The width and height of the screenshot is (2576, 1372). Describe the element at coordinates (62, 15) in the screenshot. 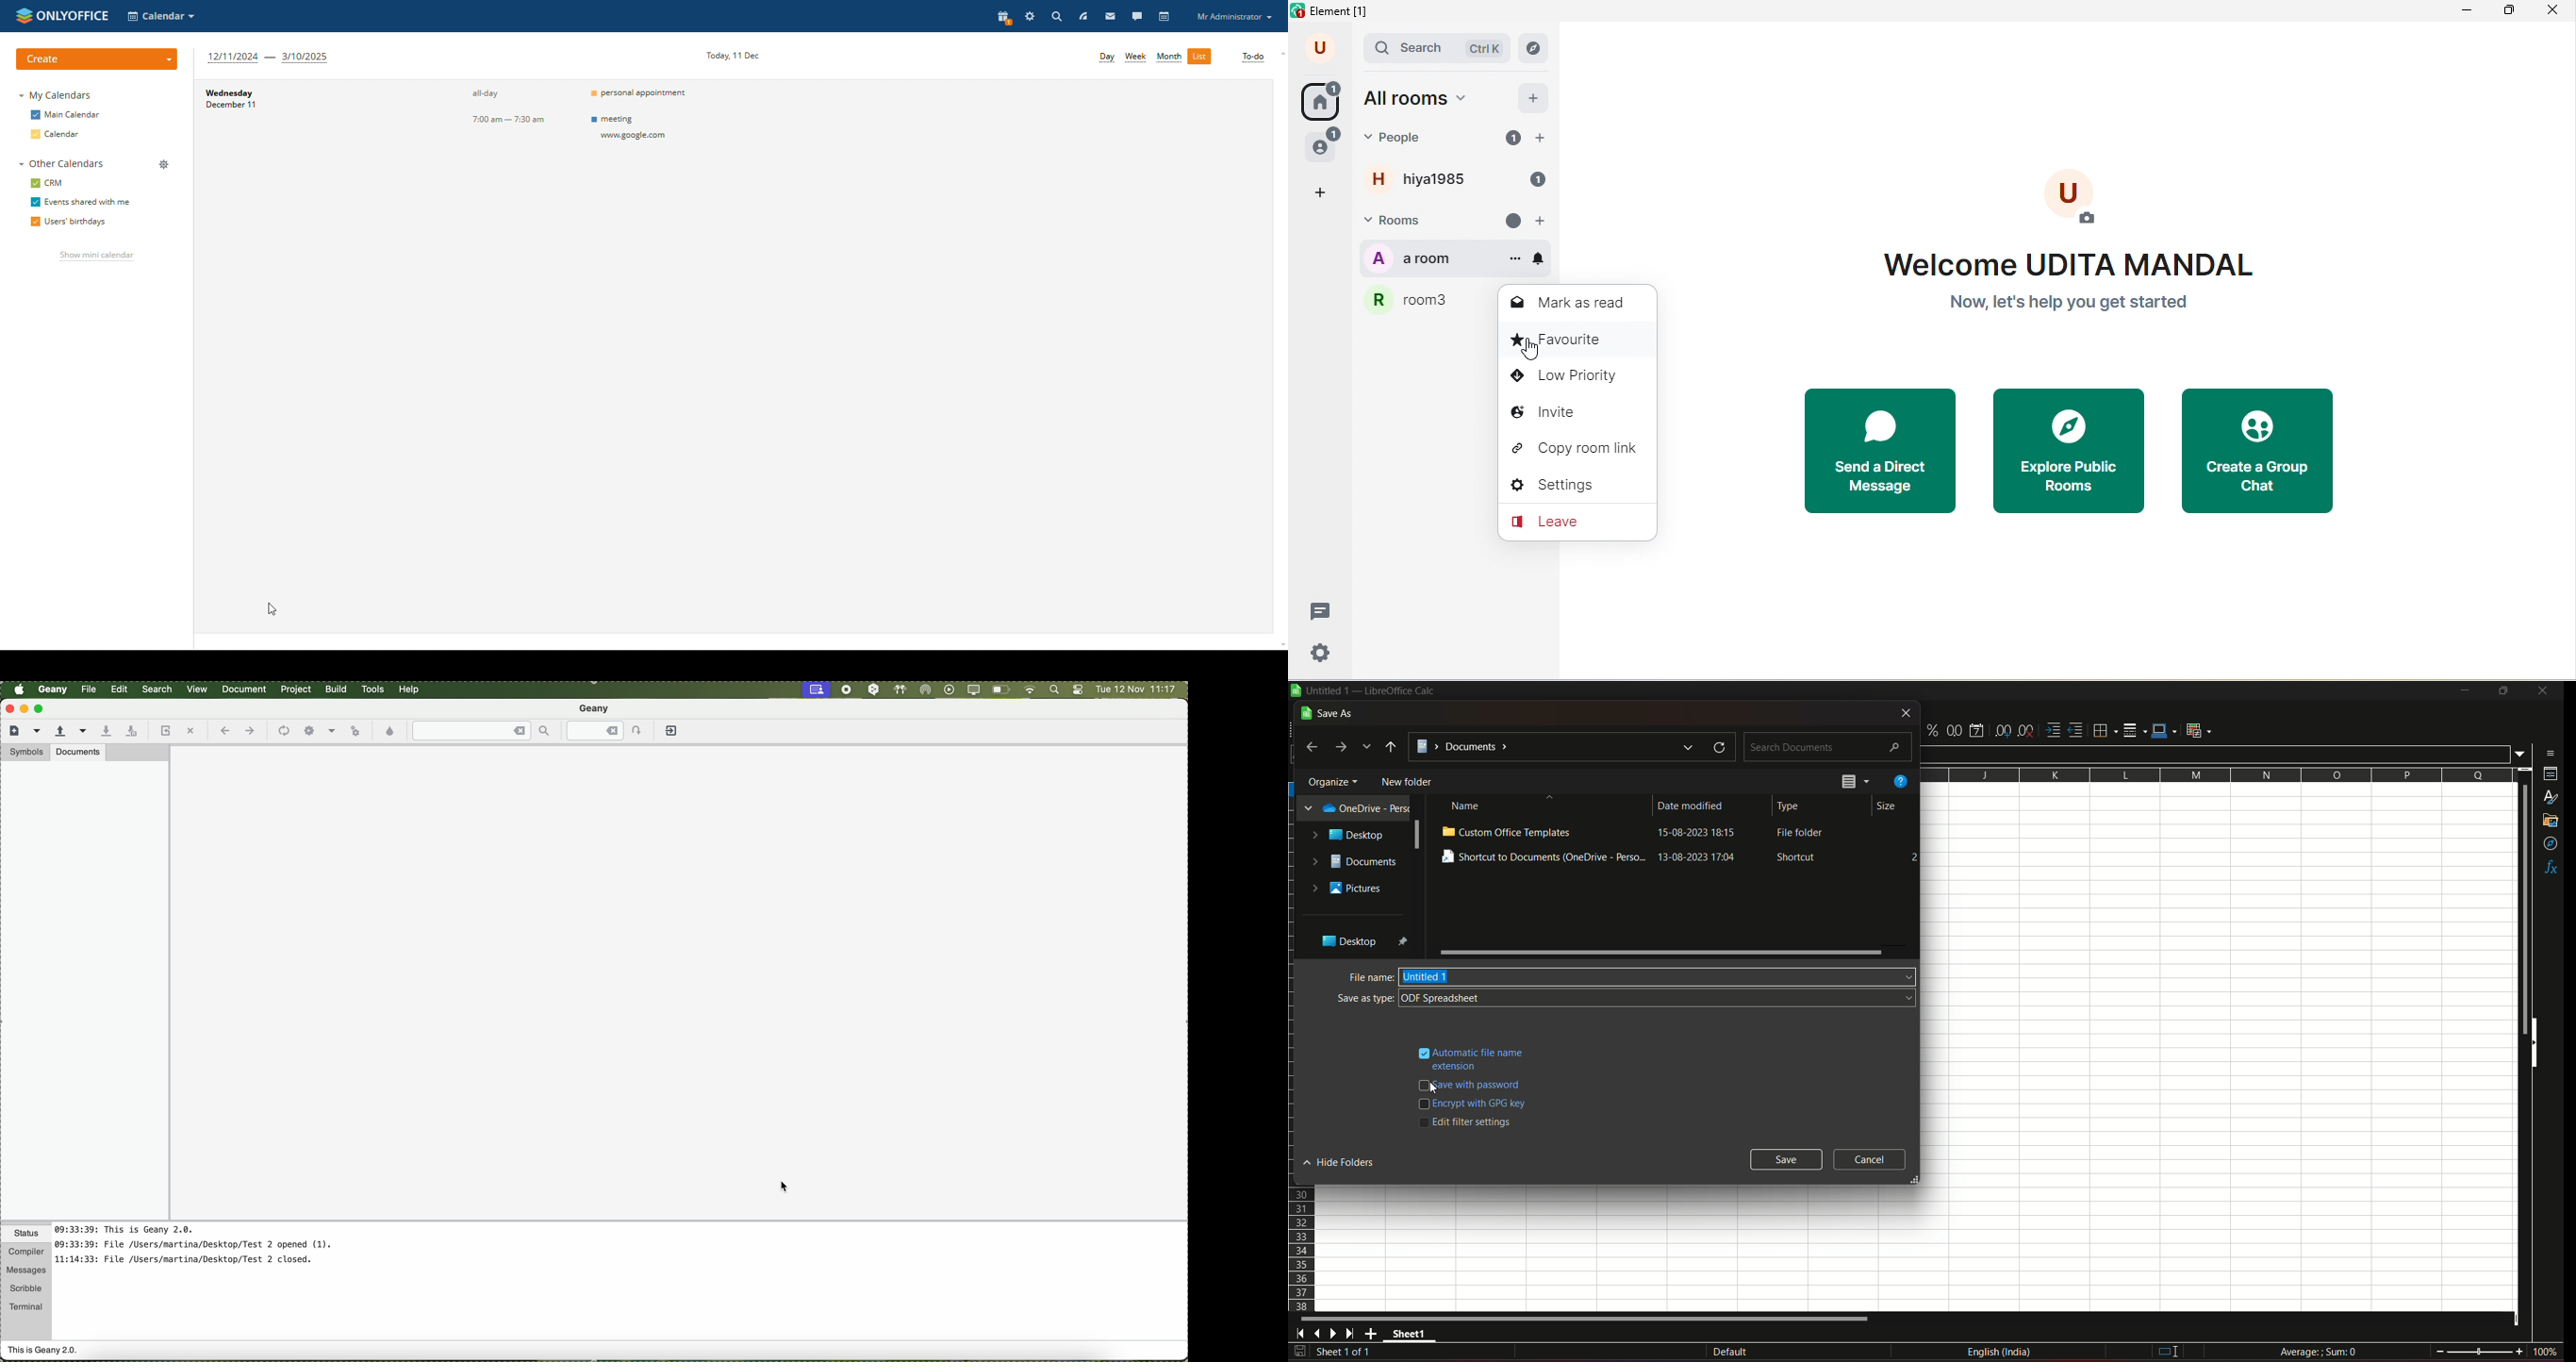

I see `logo` at that location.